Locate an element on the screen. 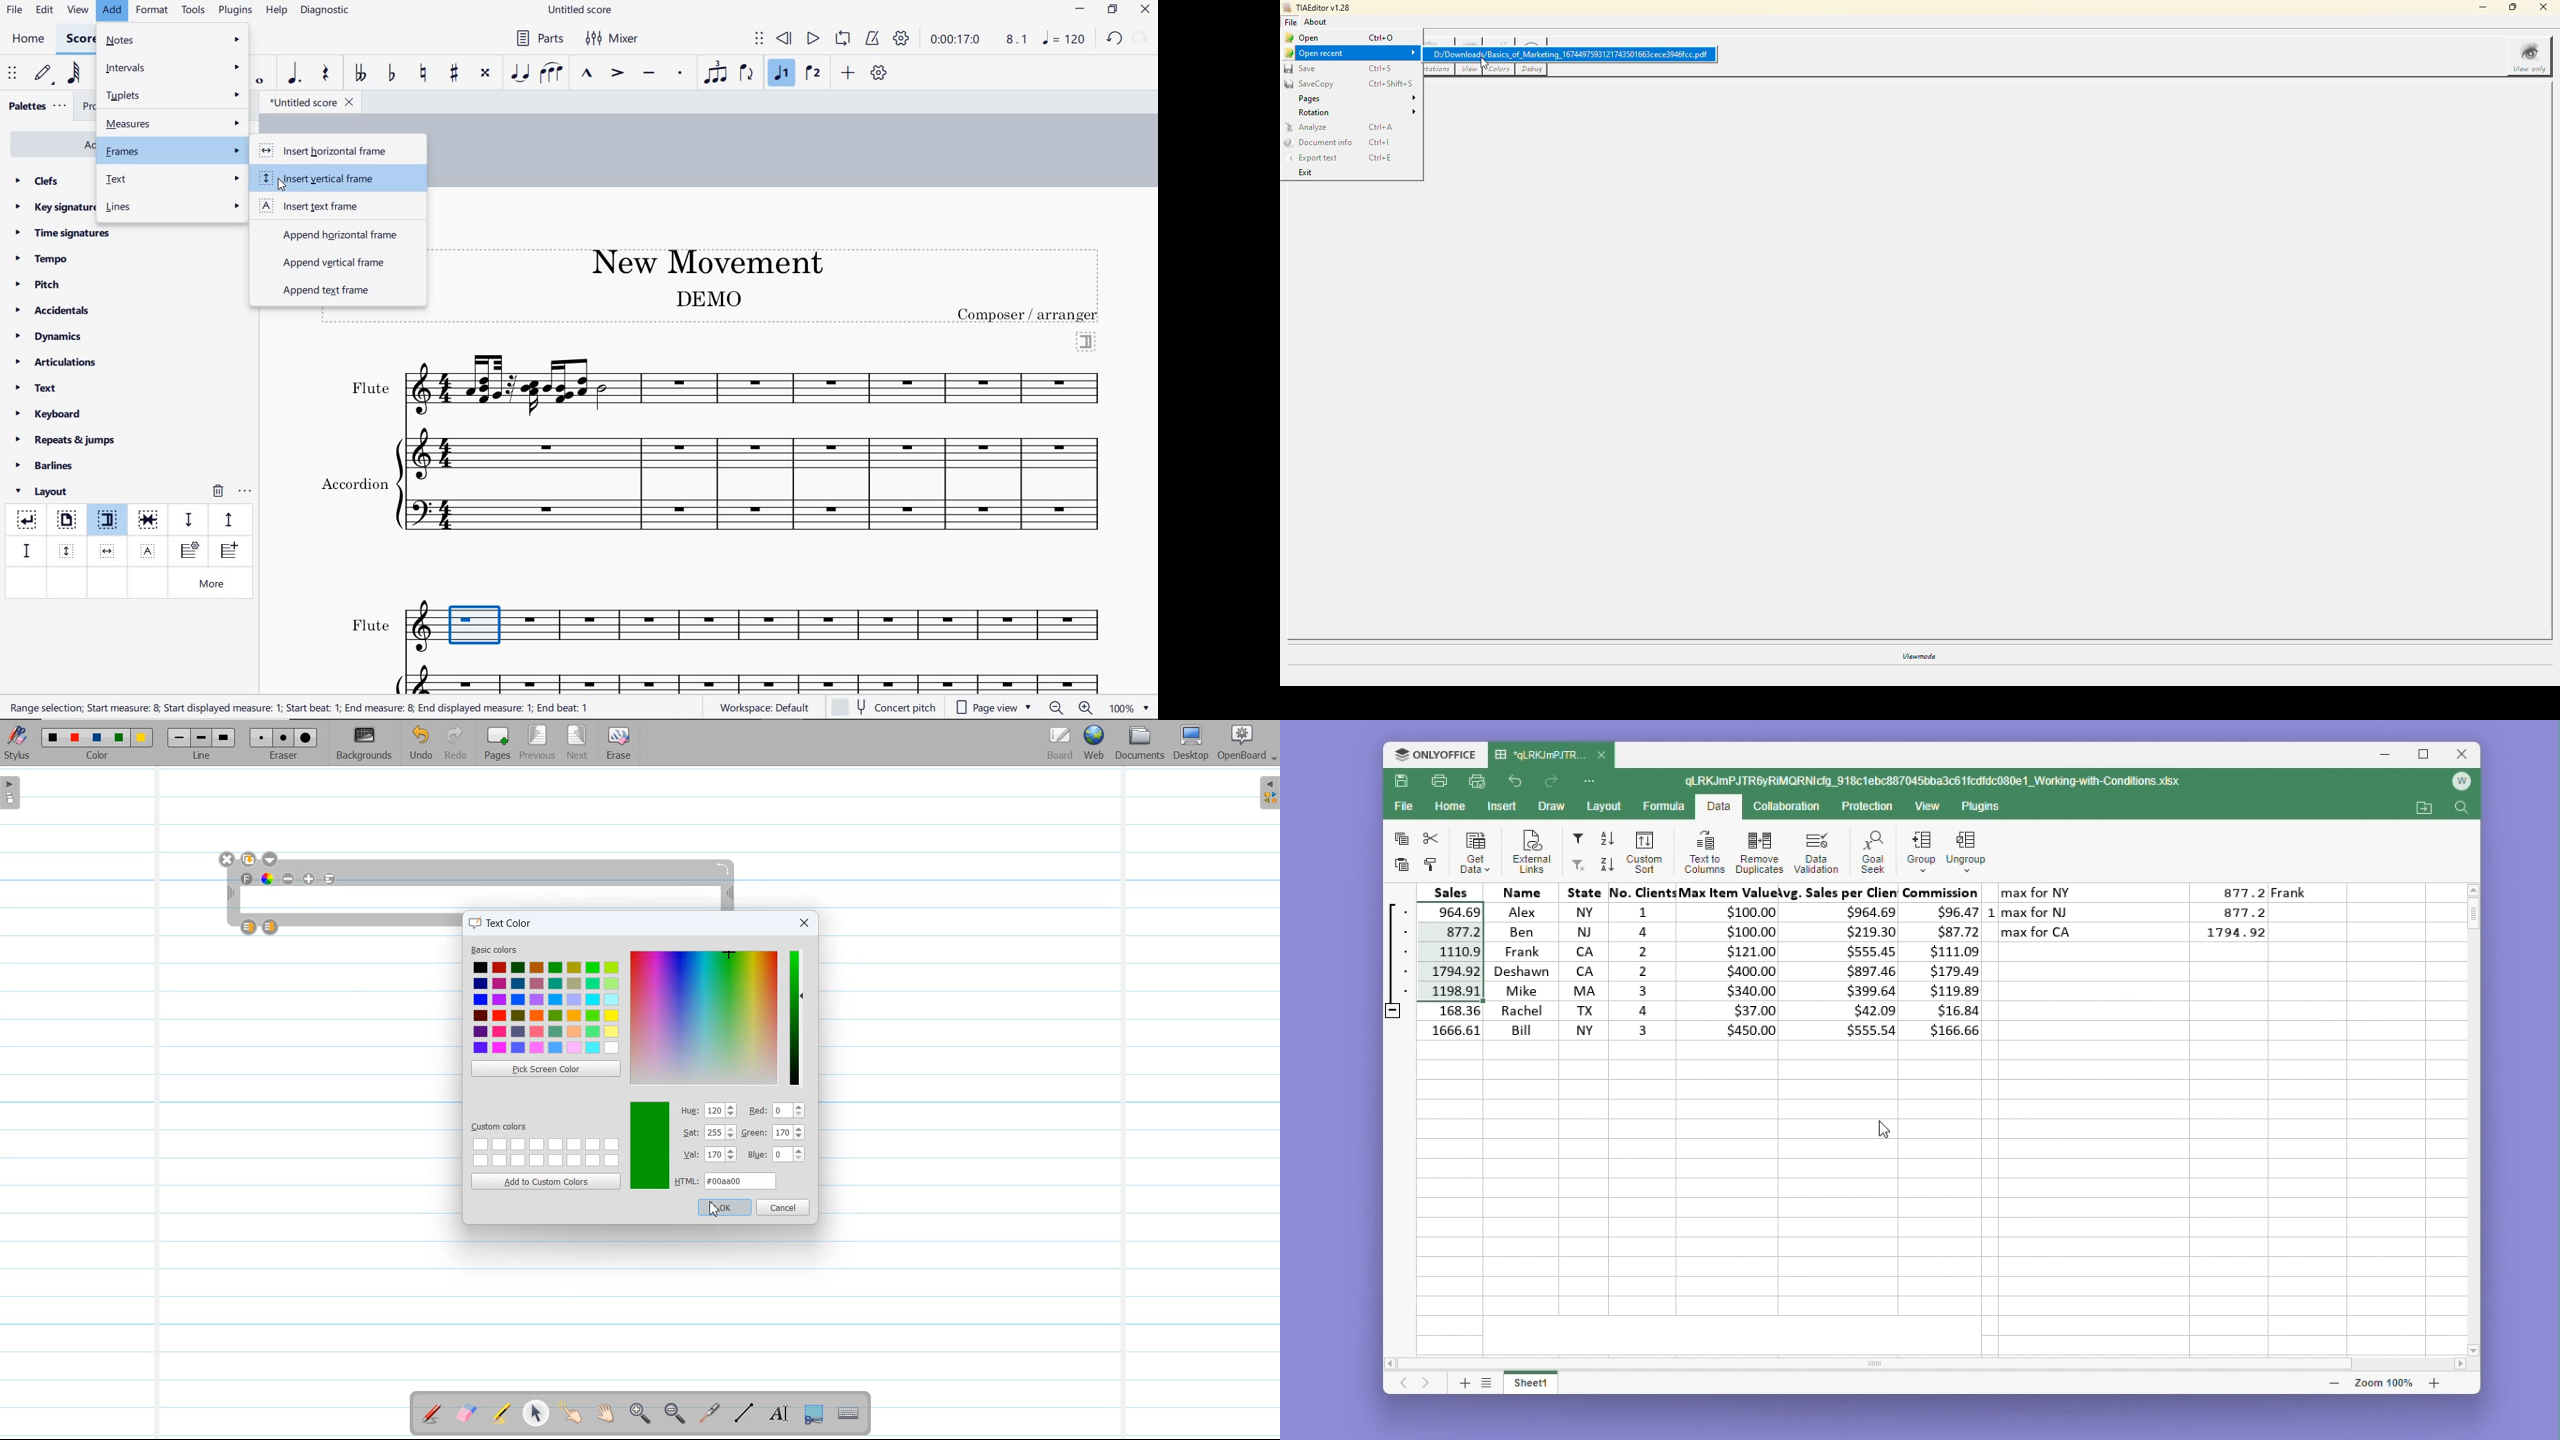 This screenshot has height=1456, width=2576. toggle double-sharp is located at coordinates (486, 73).